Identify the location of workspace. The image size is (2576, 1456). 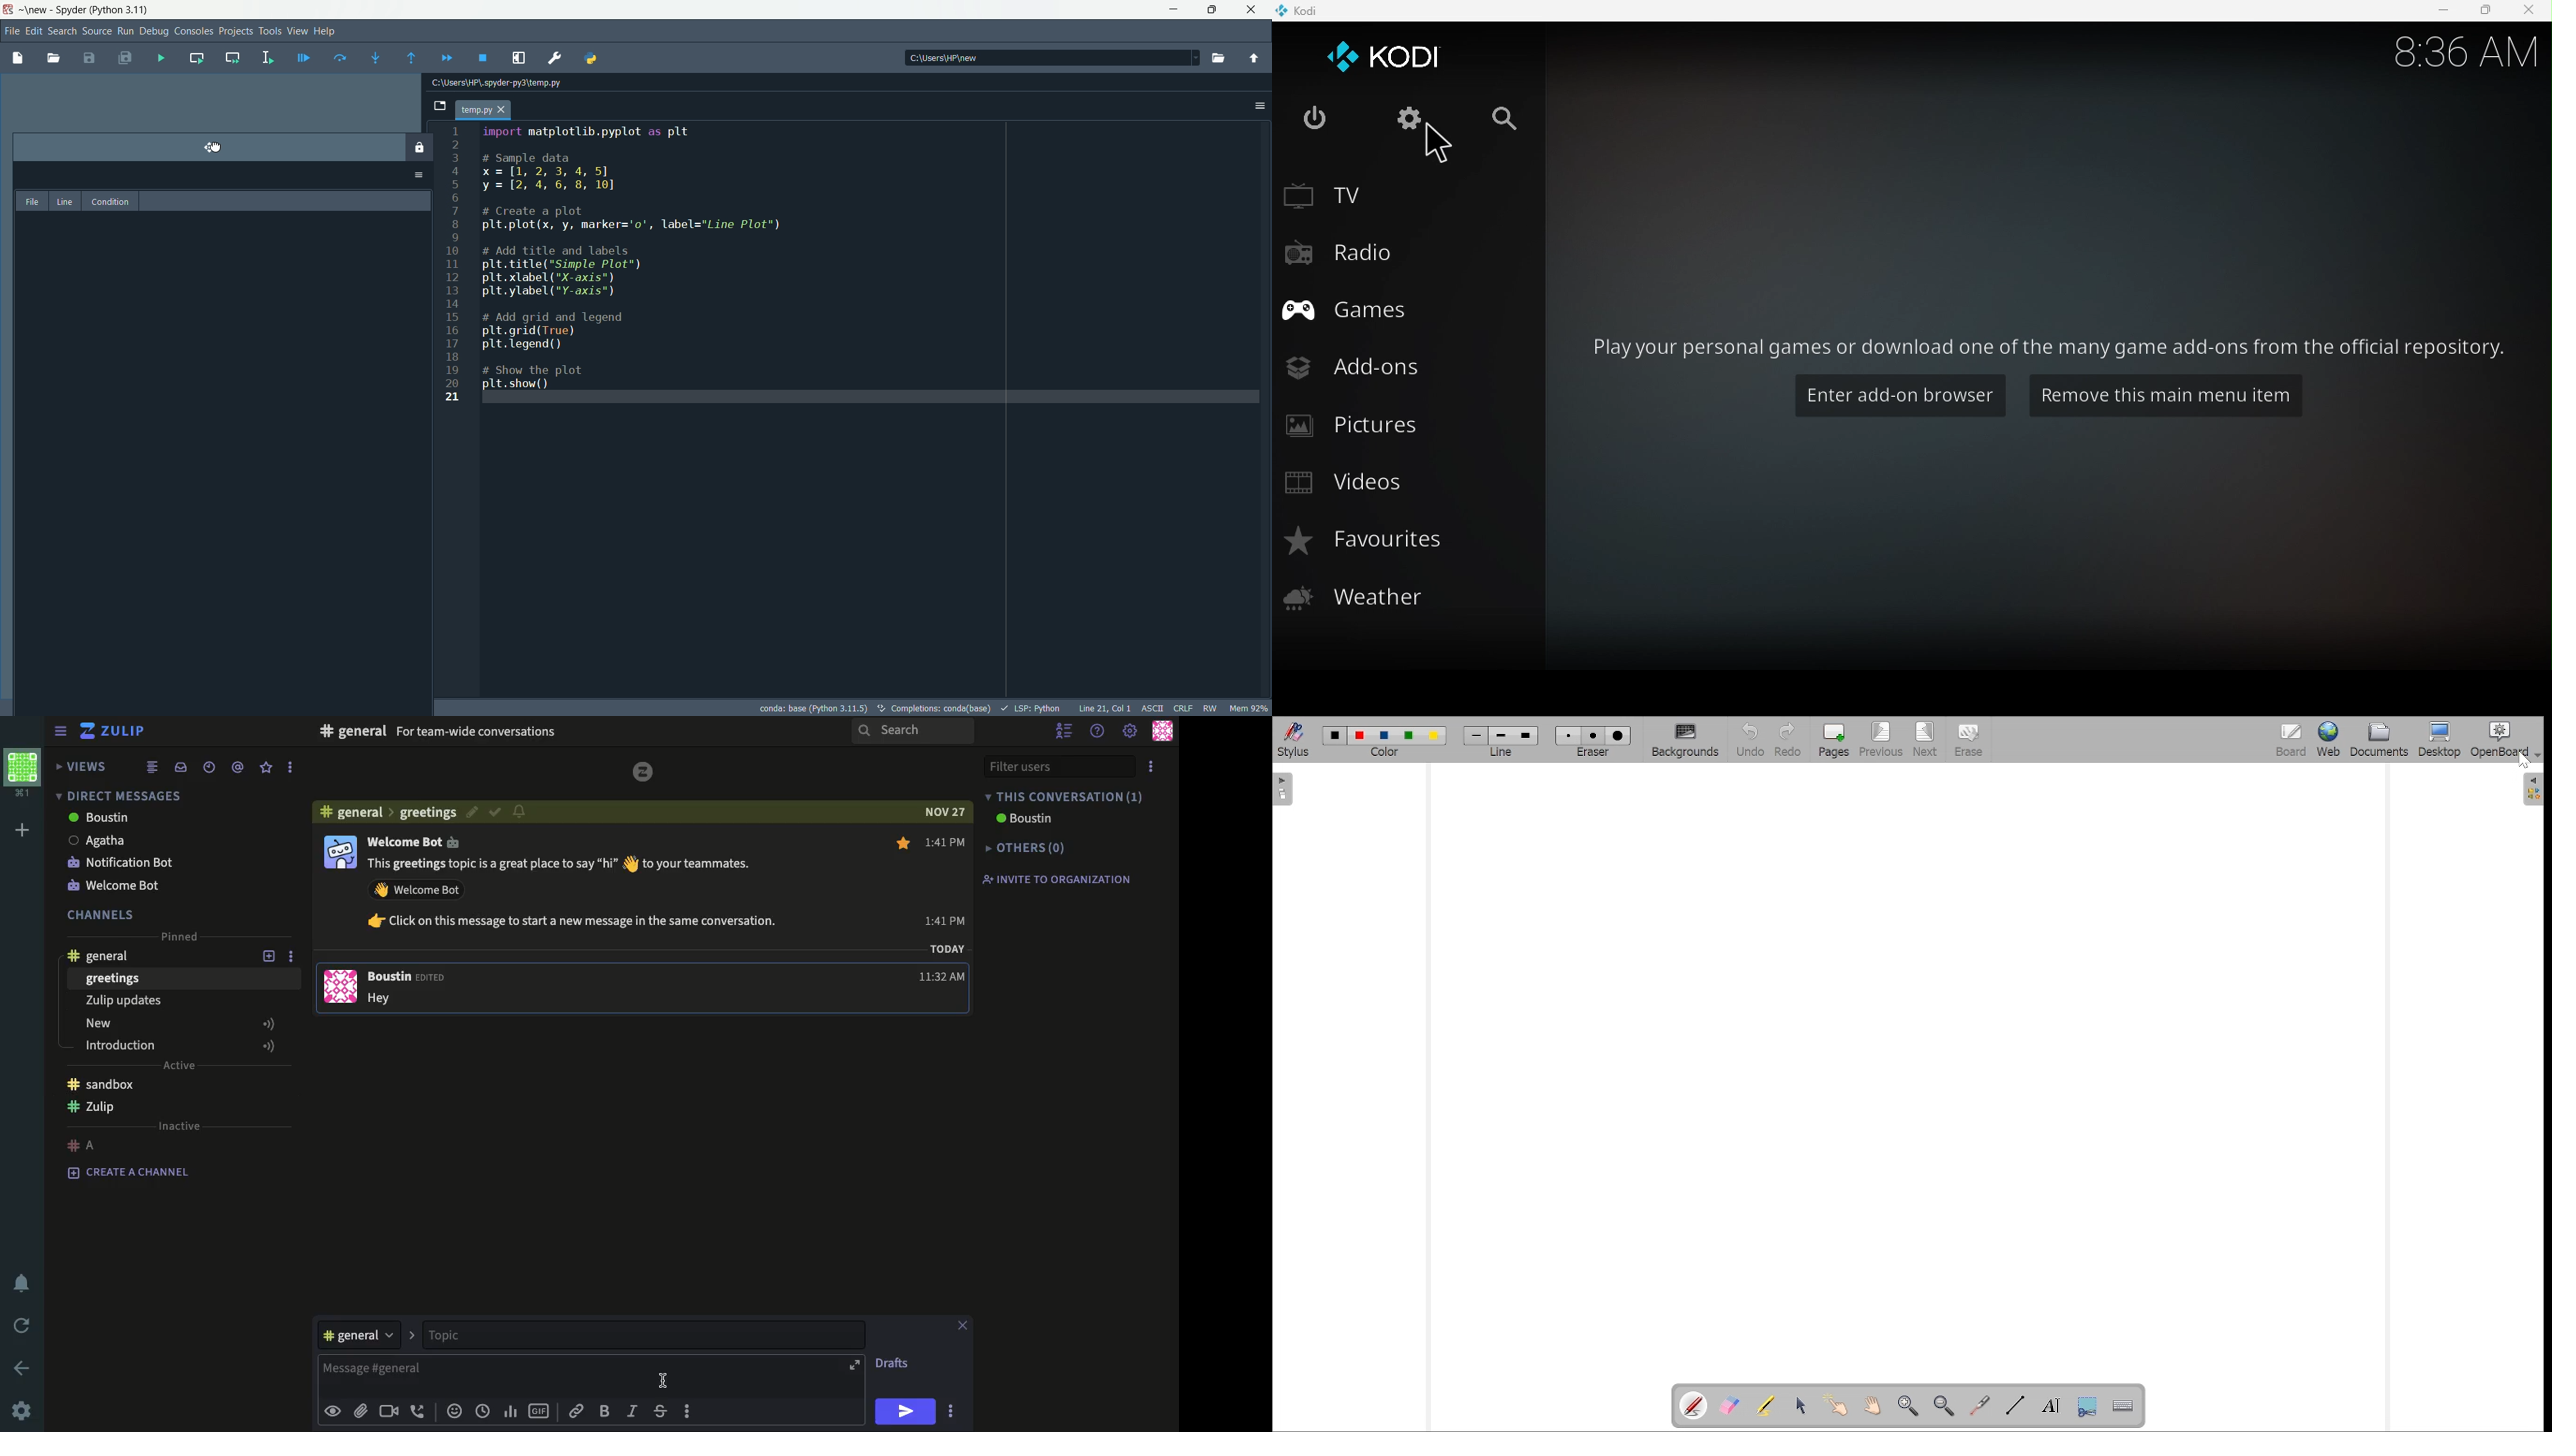
(25, 772).